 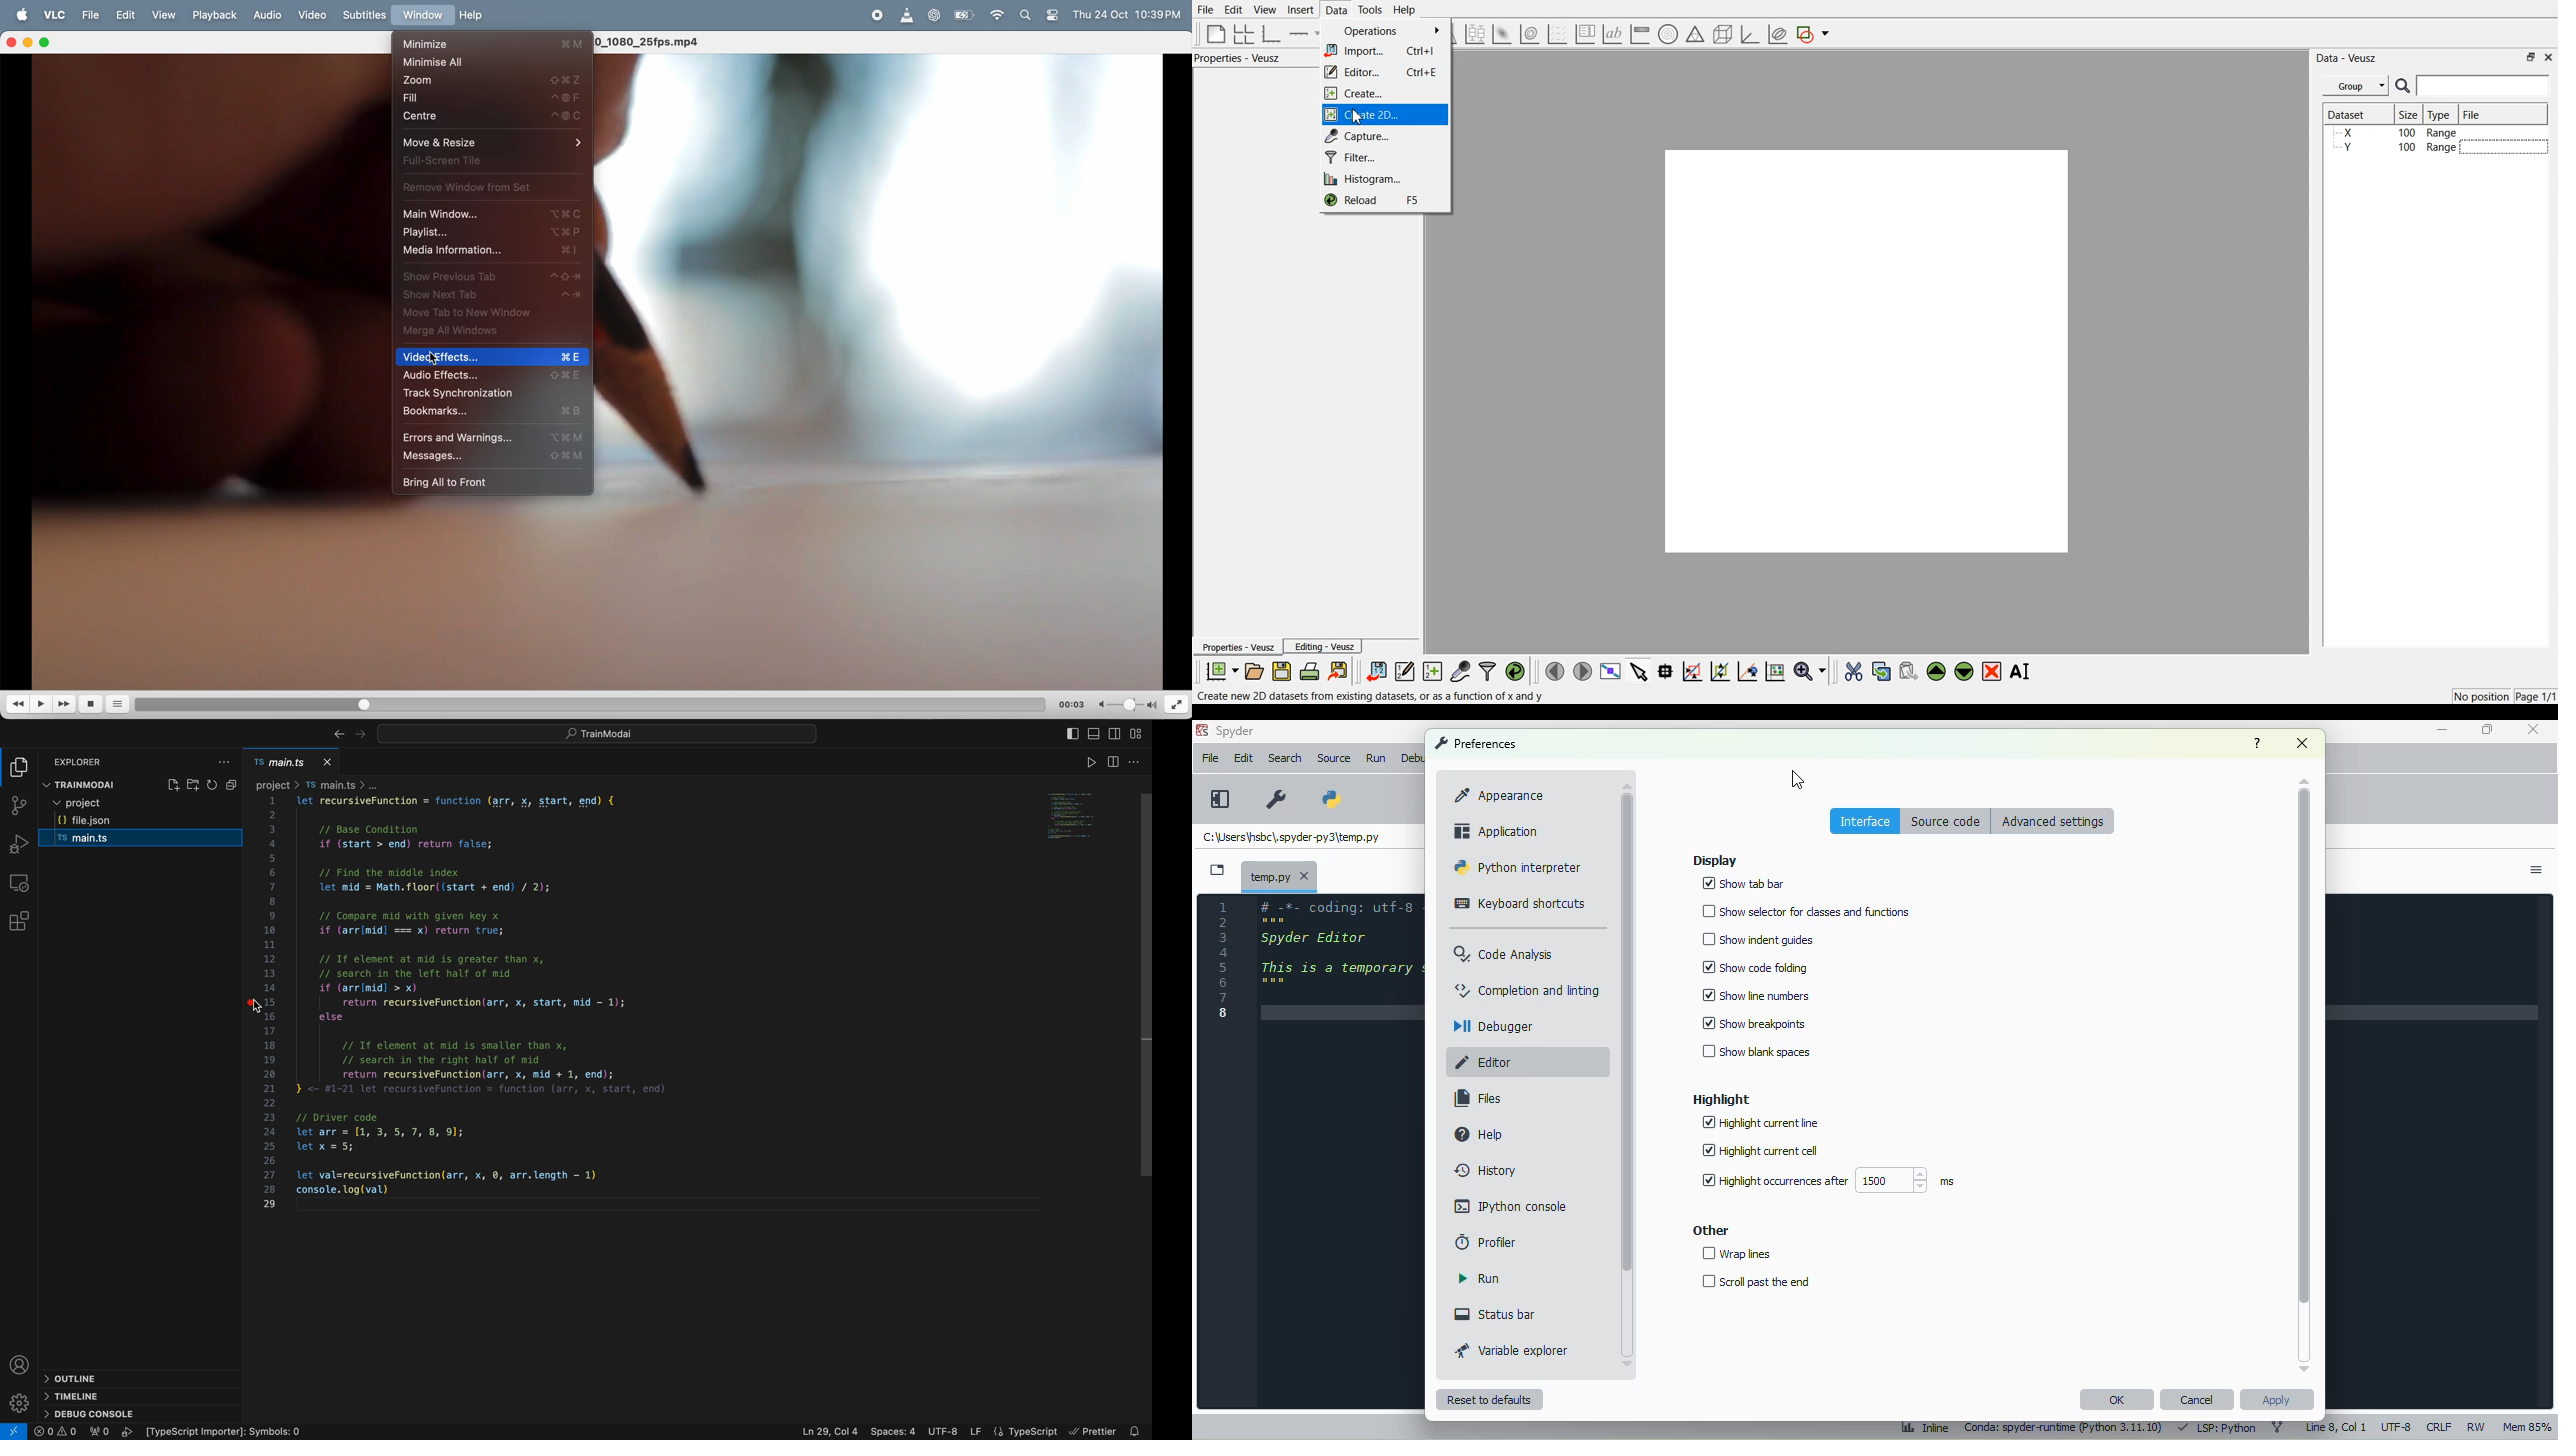 I want to click on other, so click(x=1713, y=1231).